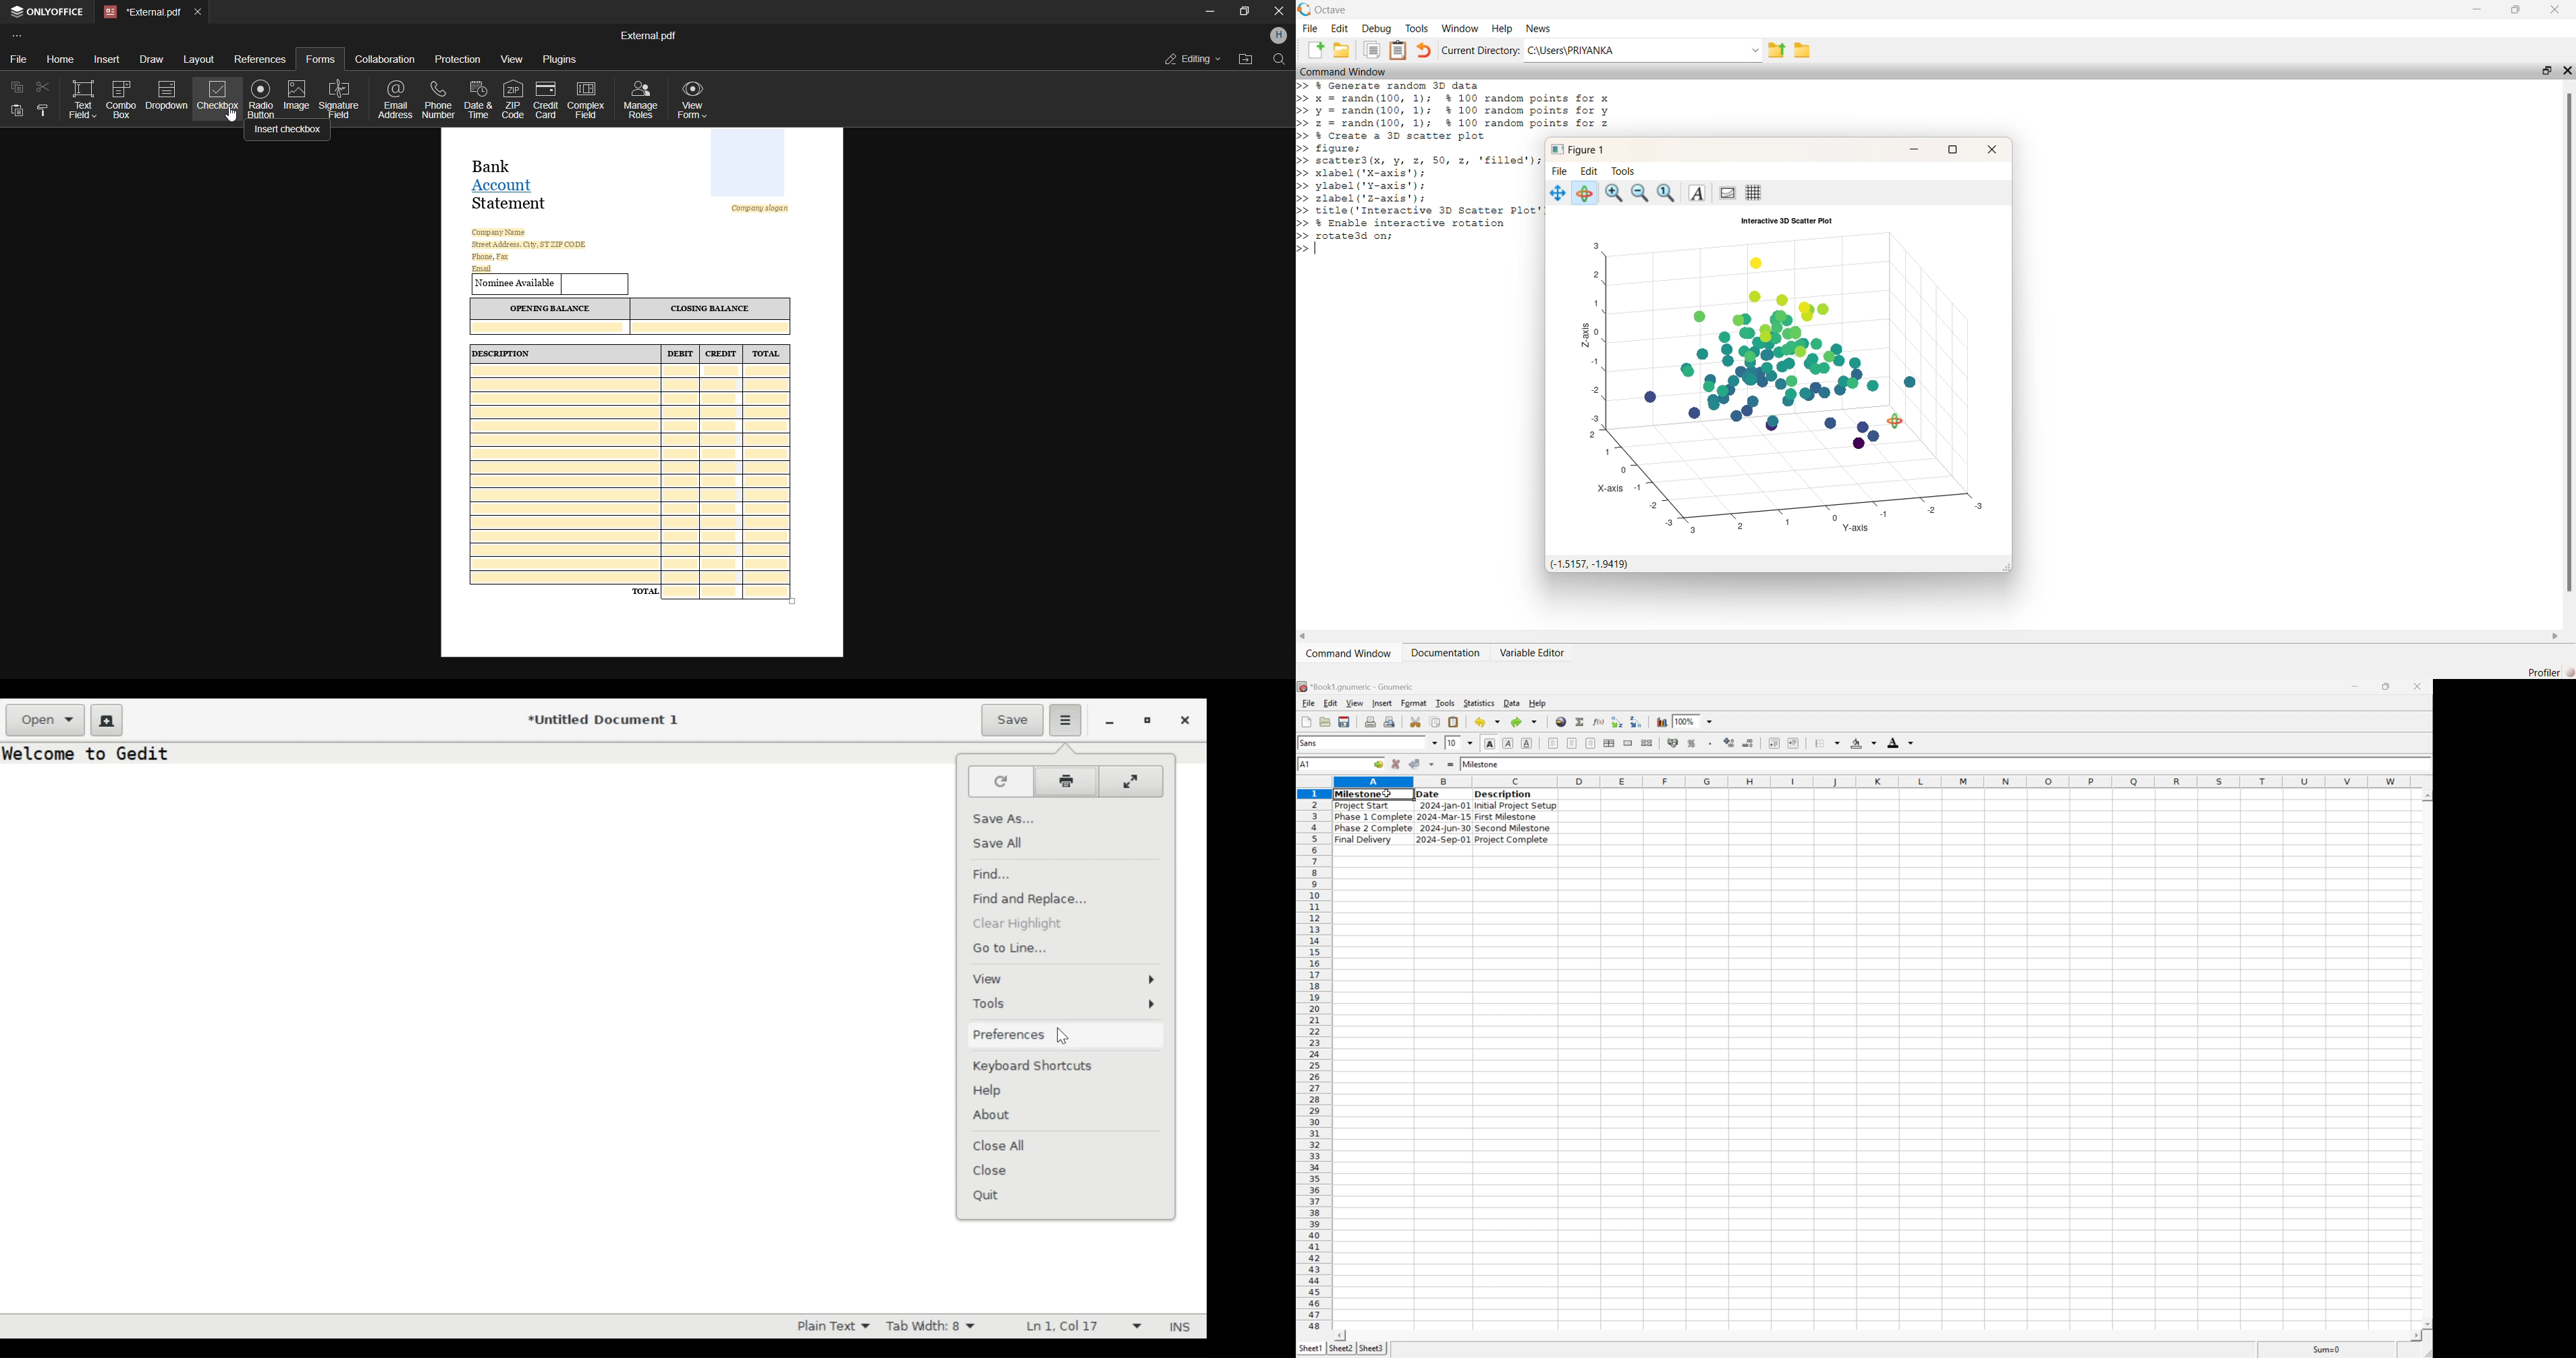 This screenshot has height=1372, width=2576. Describe the element at coordinates (1390, 85) in the screenshot. I see `>> % Generate random 3D data` at that location.